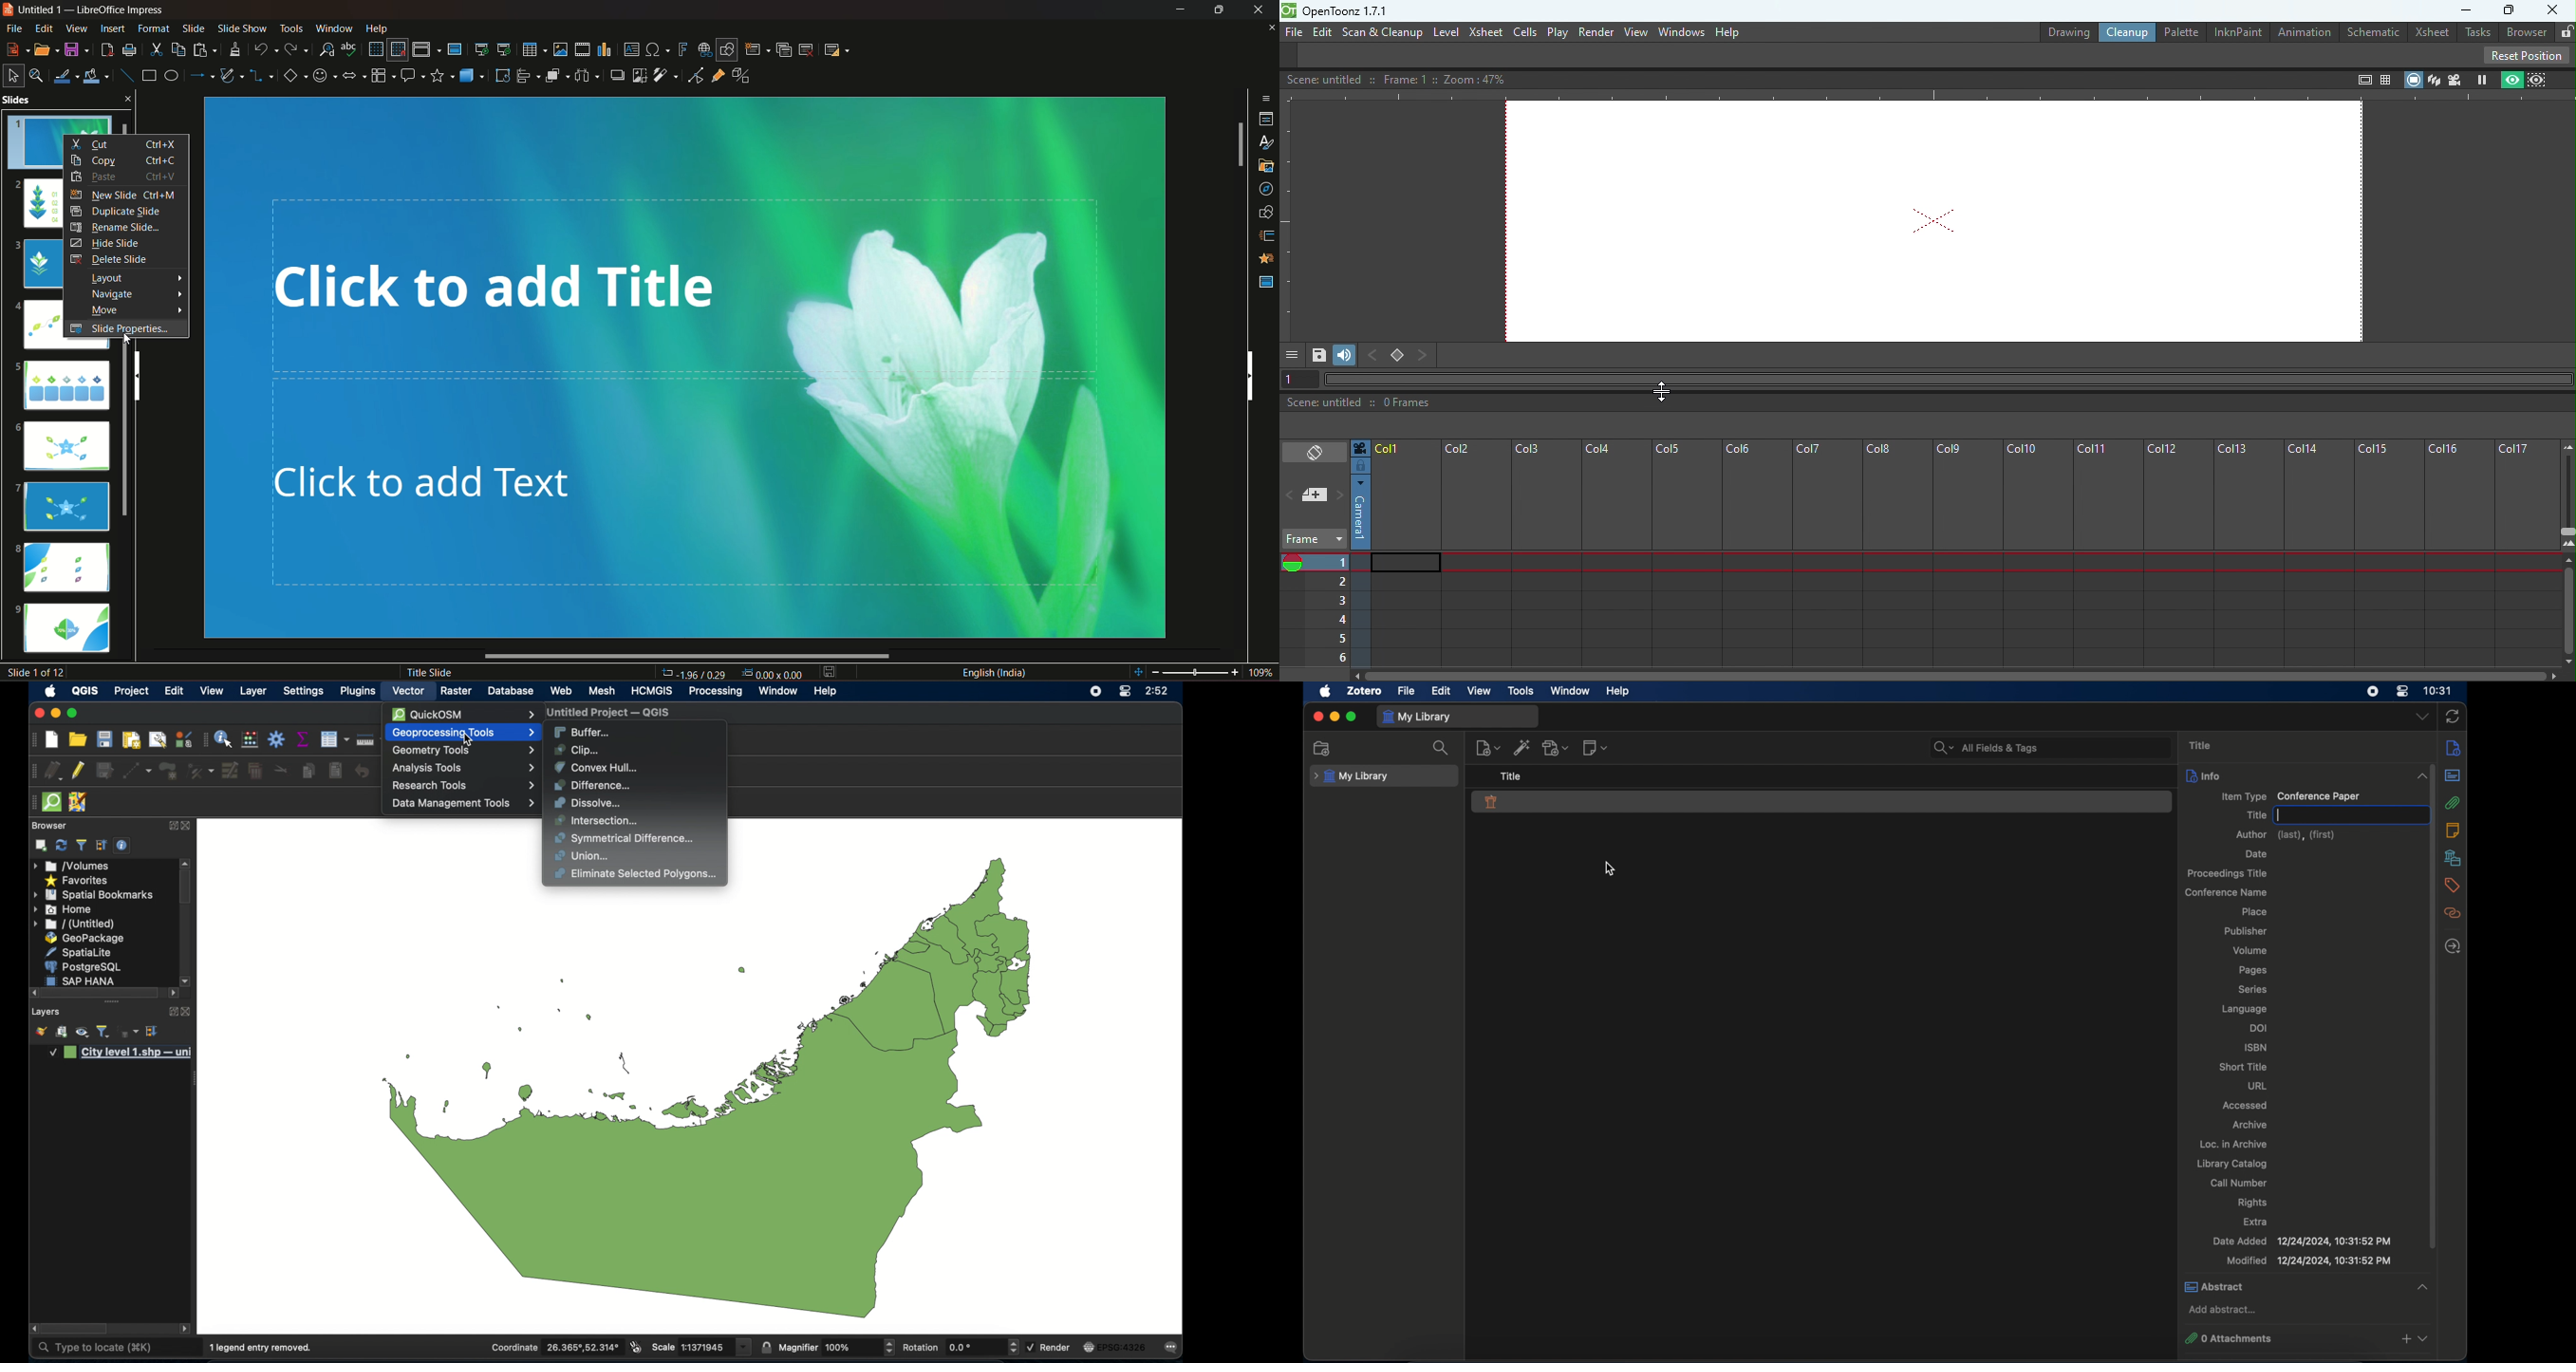 The image size is (2576, 1372). Describe the element at coordinates (1524, 32) in the screenshot. I see `cells` at that location.